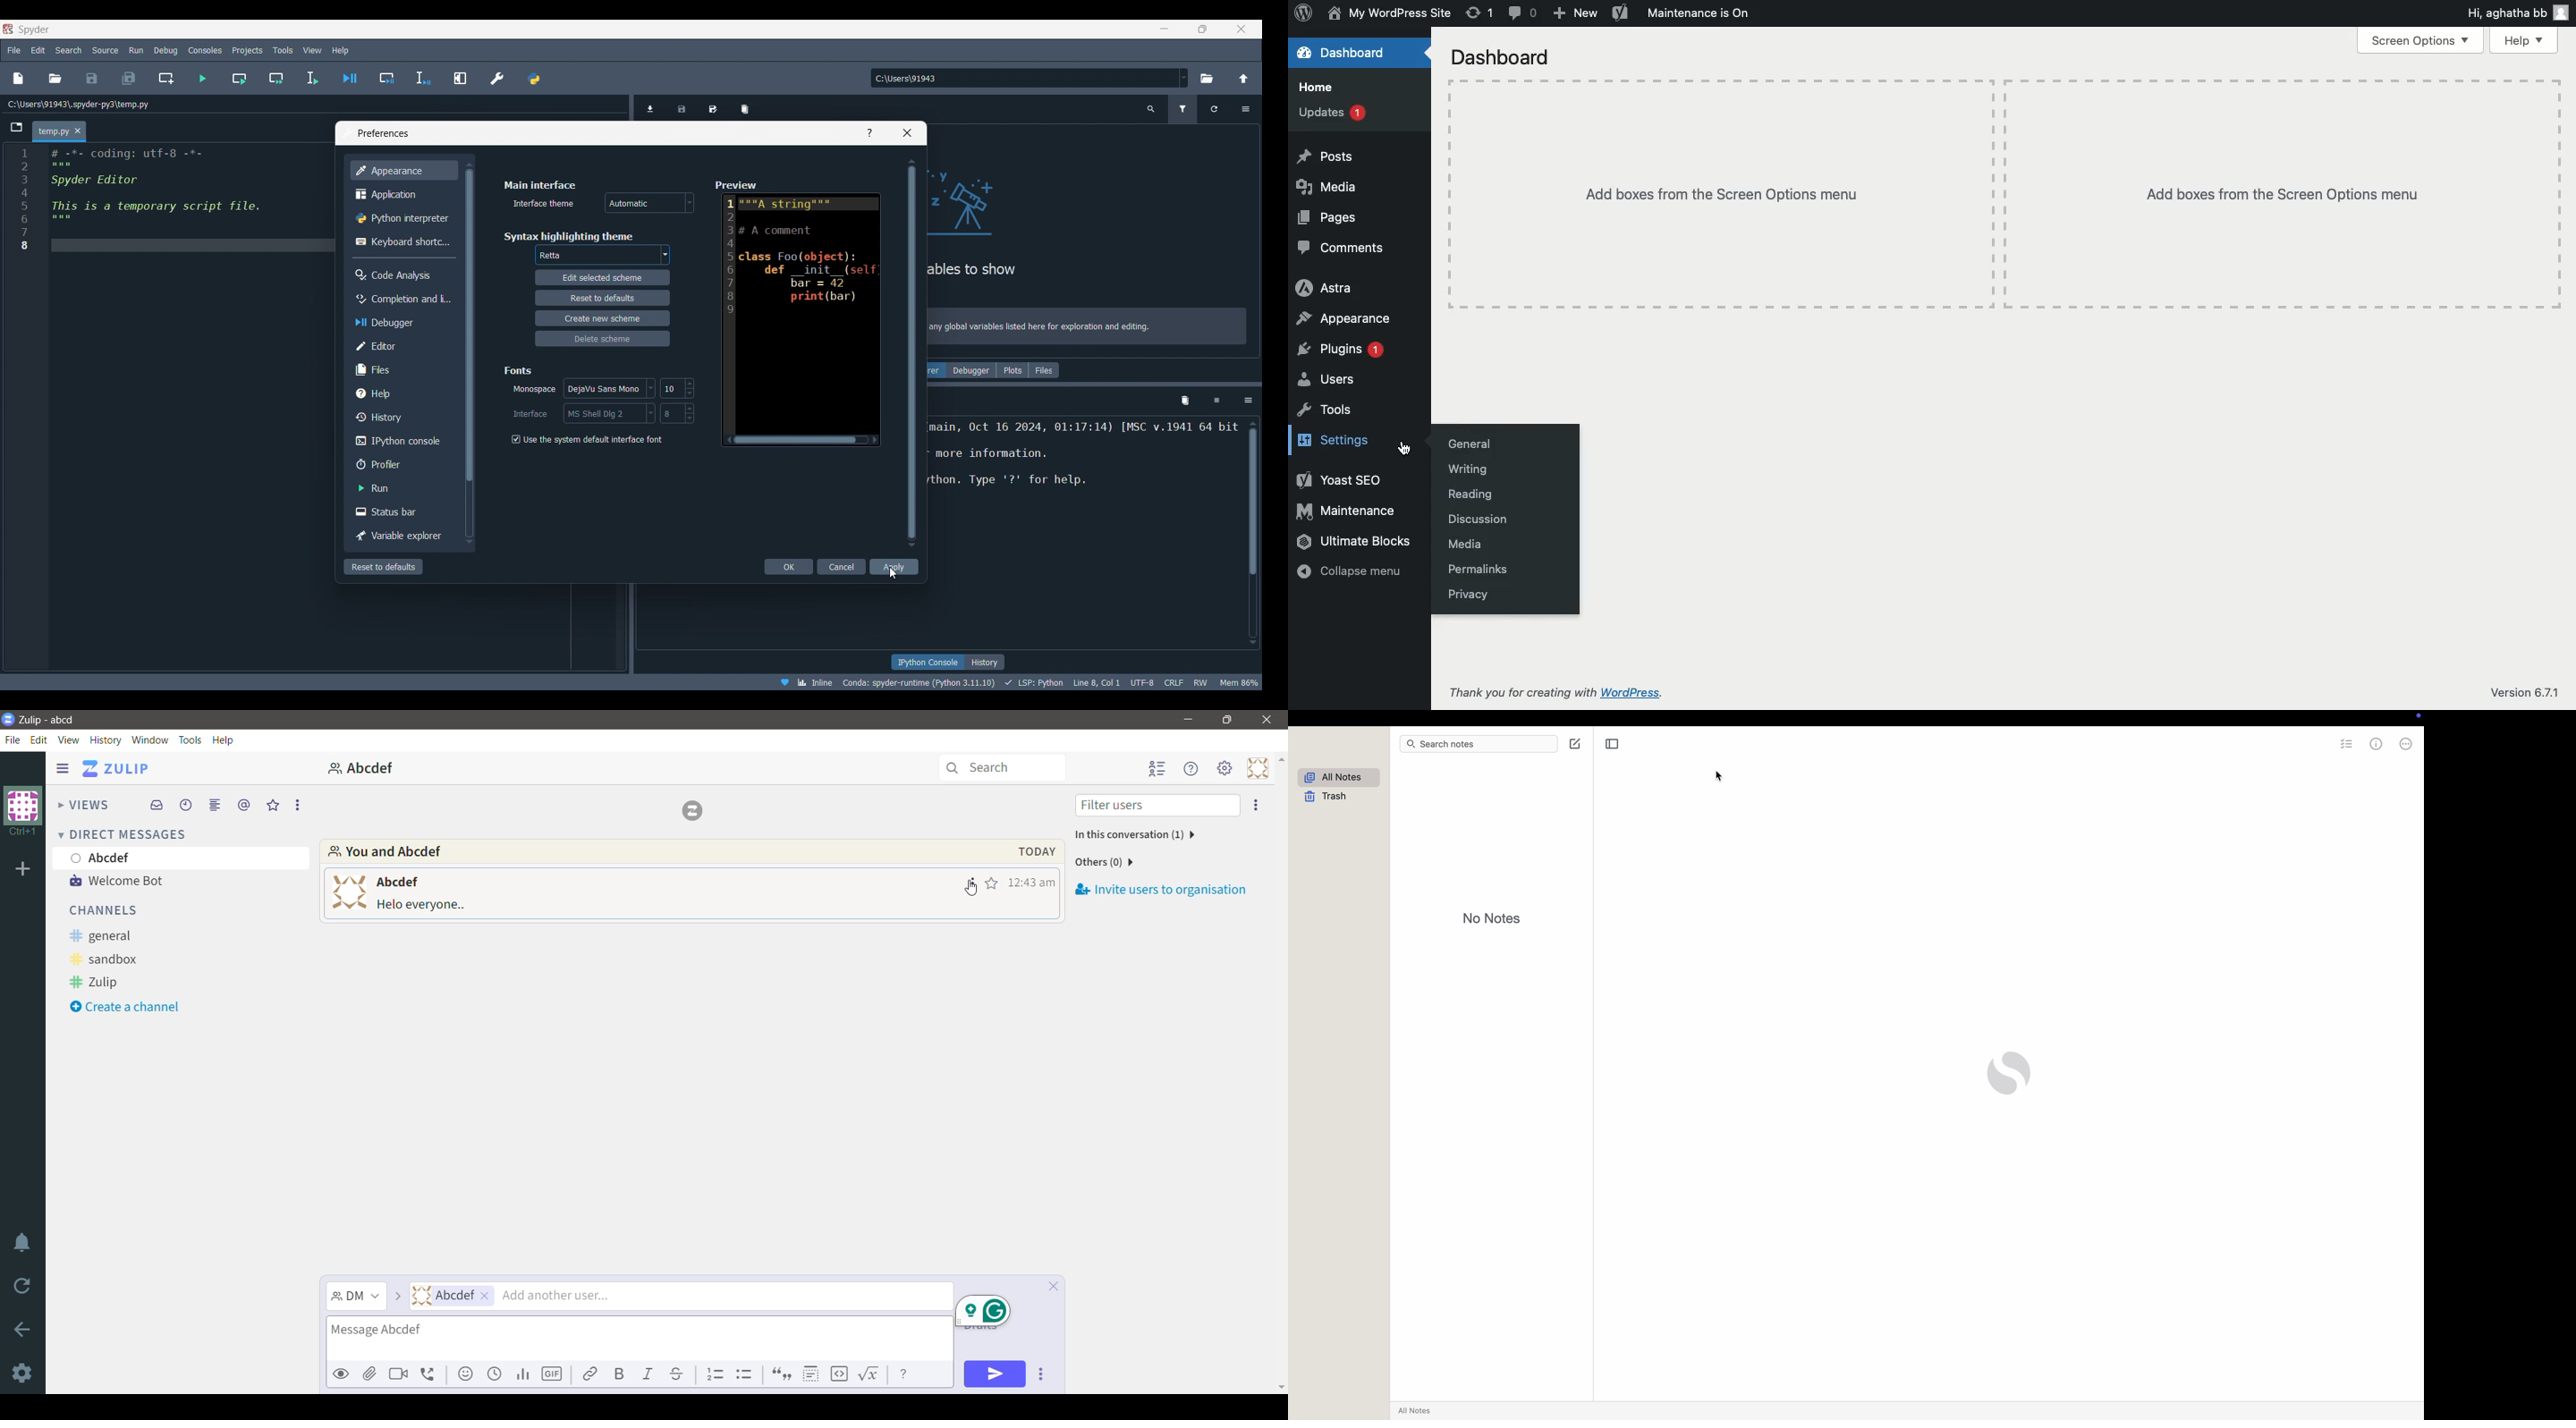 The image size is (2576, 1428). What do you see at coordinates (8, 721) in the screenshot?
I see `Application Logo` at bounding box center [8, 721].